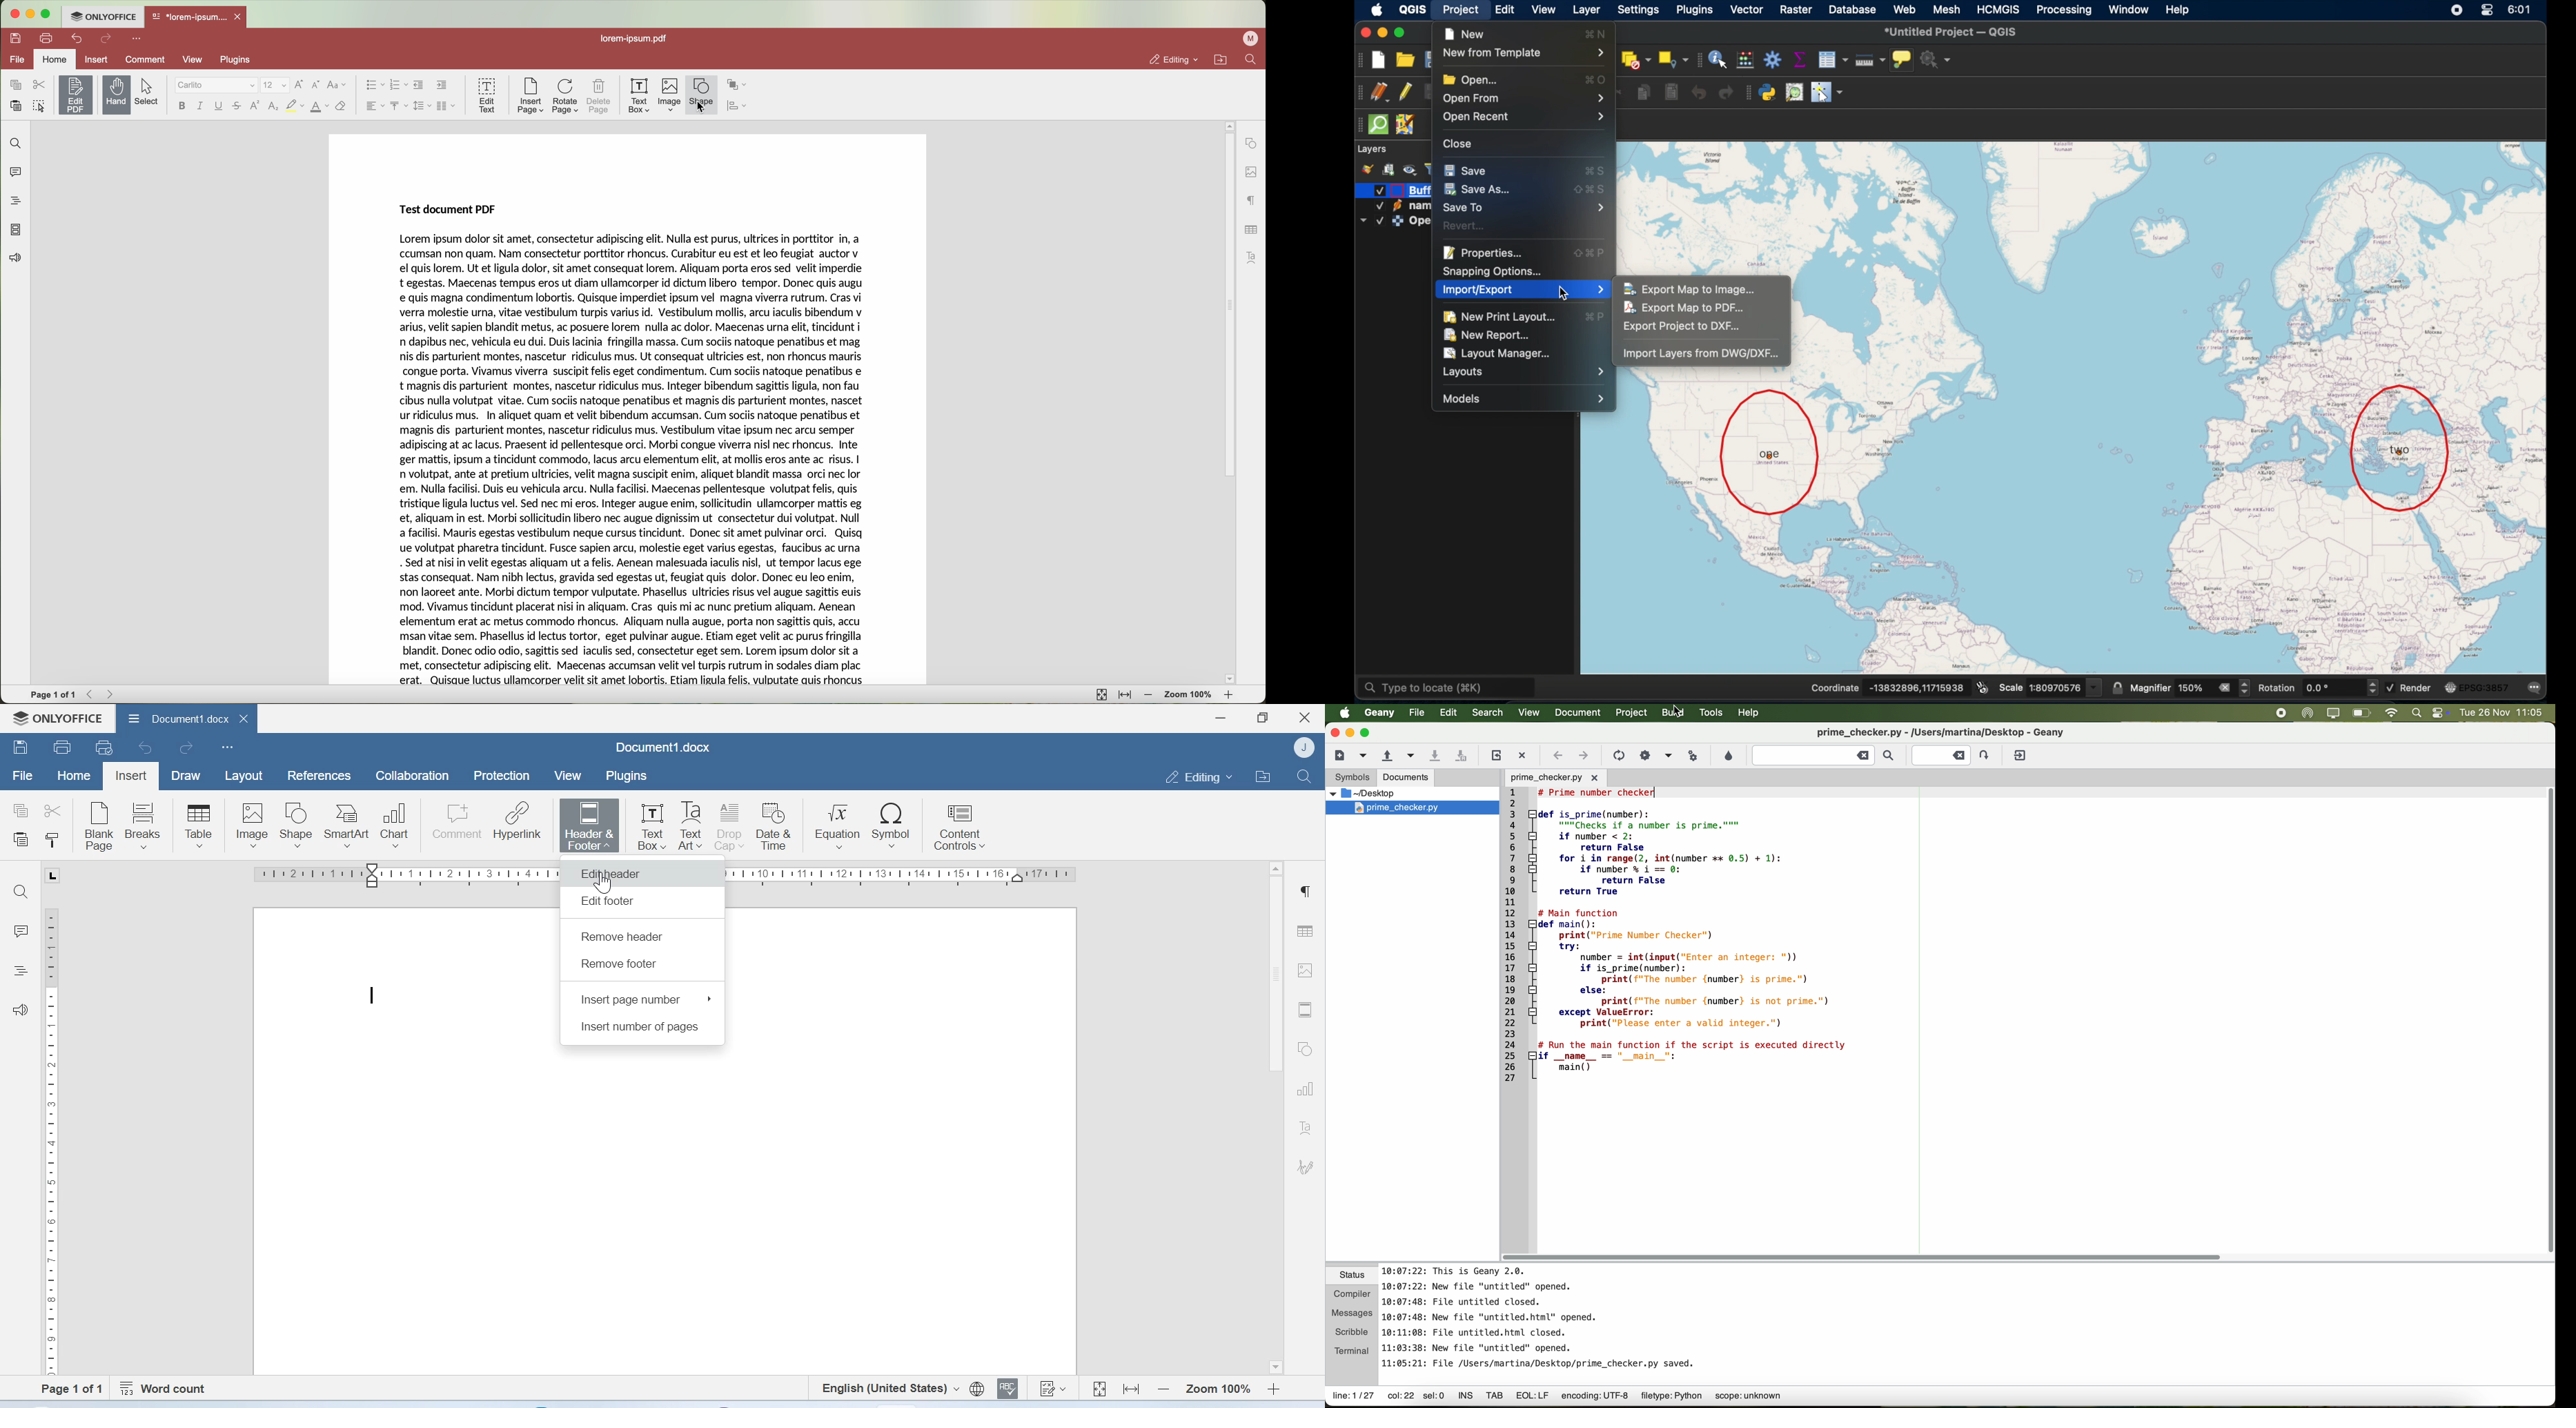 The height and width of the screenshot is (1428, 2576). Describe the element at coordinates (976, 1389) in the screenshot. I see `Set document language` at that location.